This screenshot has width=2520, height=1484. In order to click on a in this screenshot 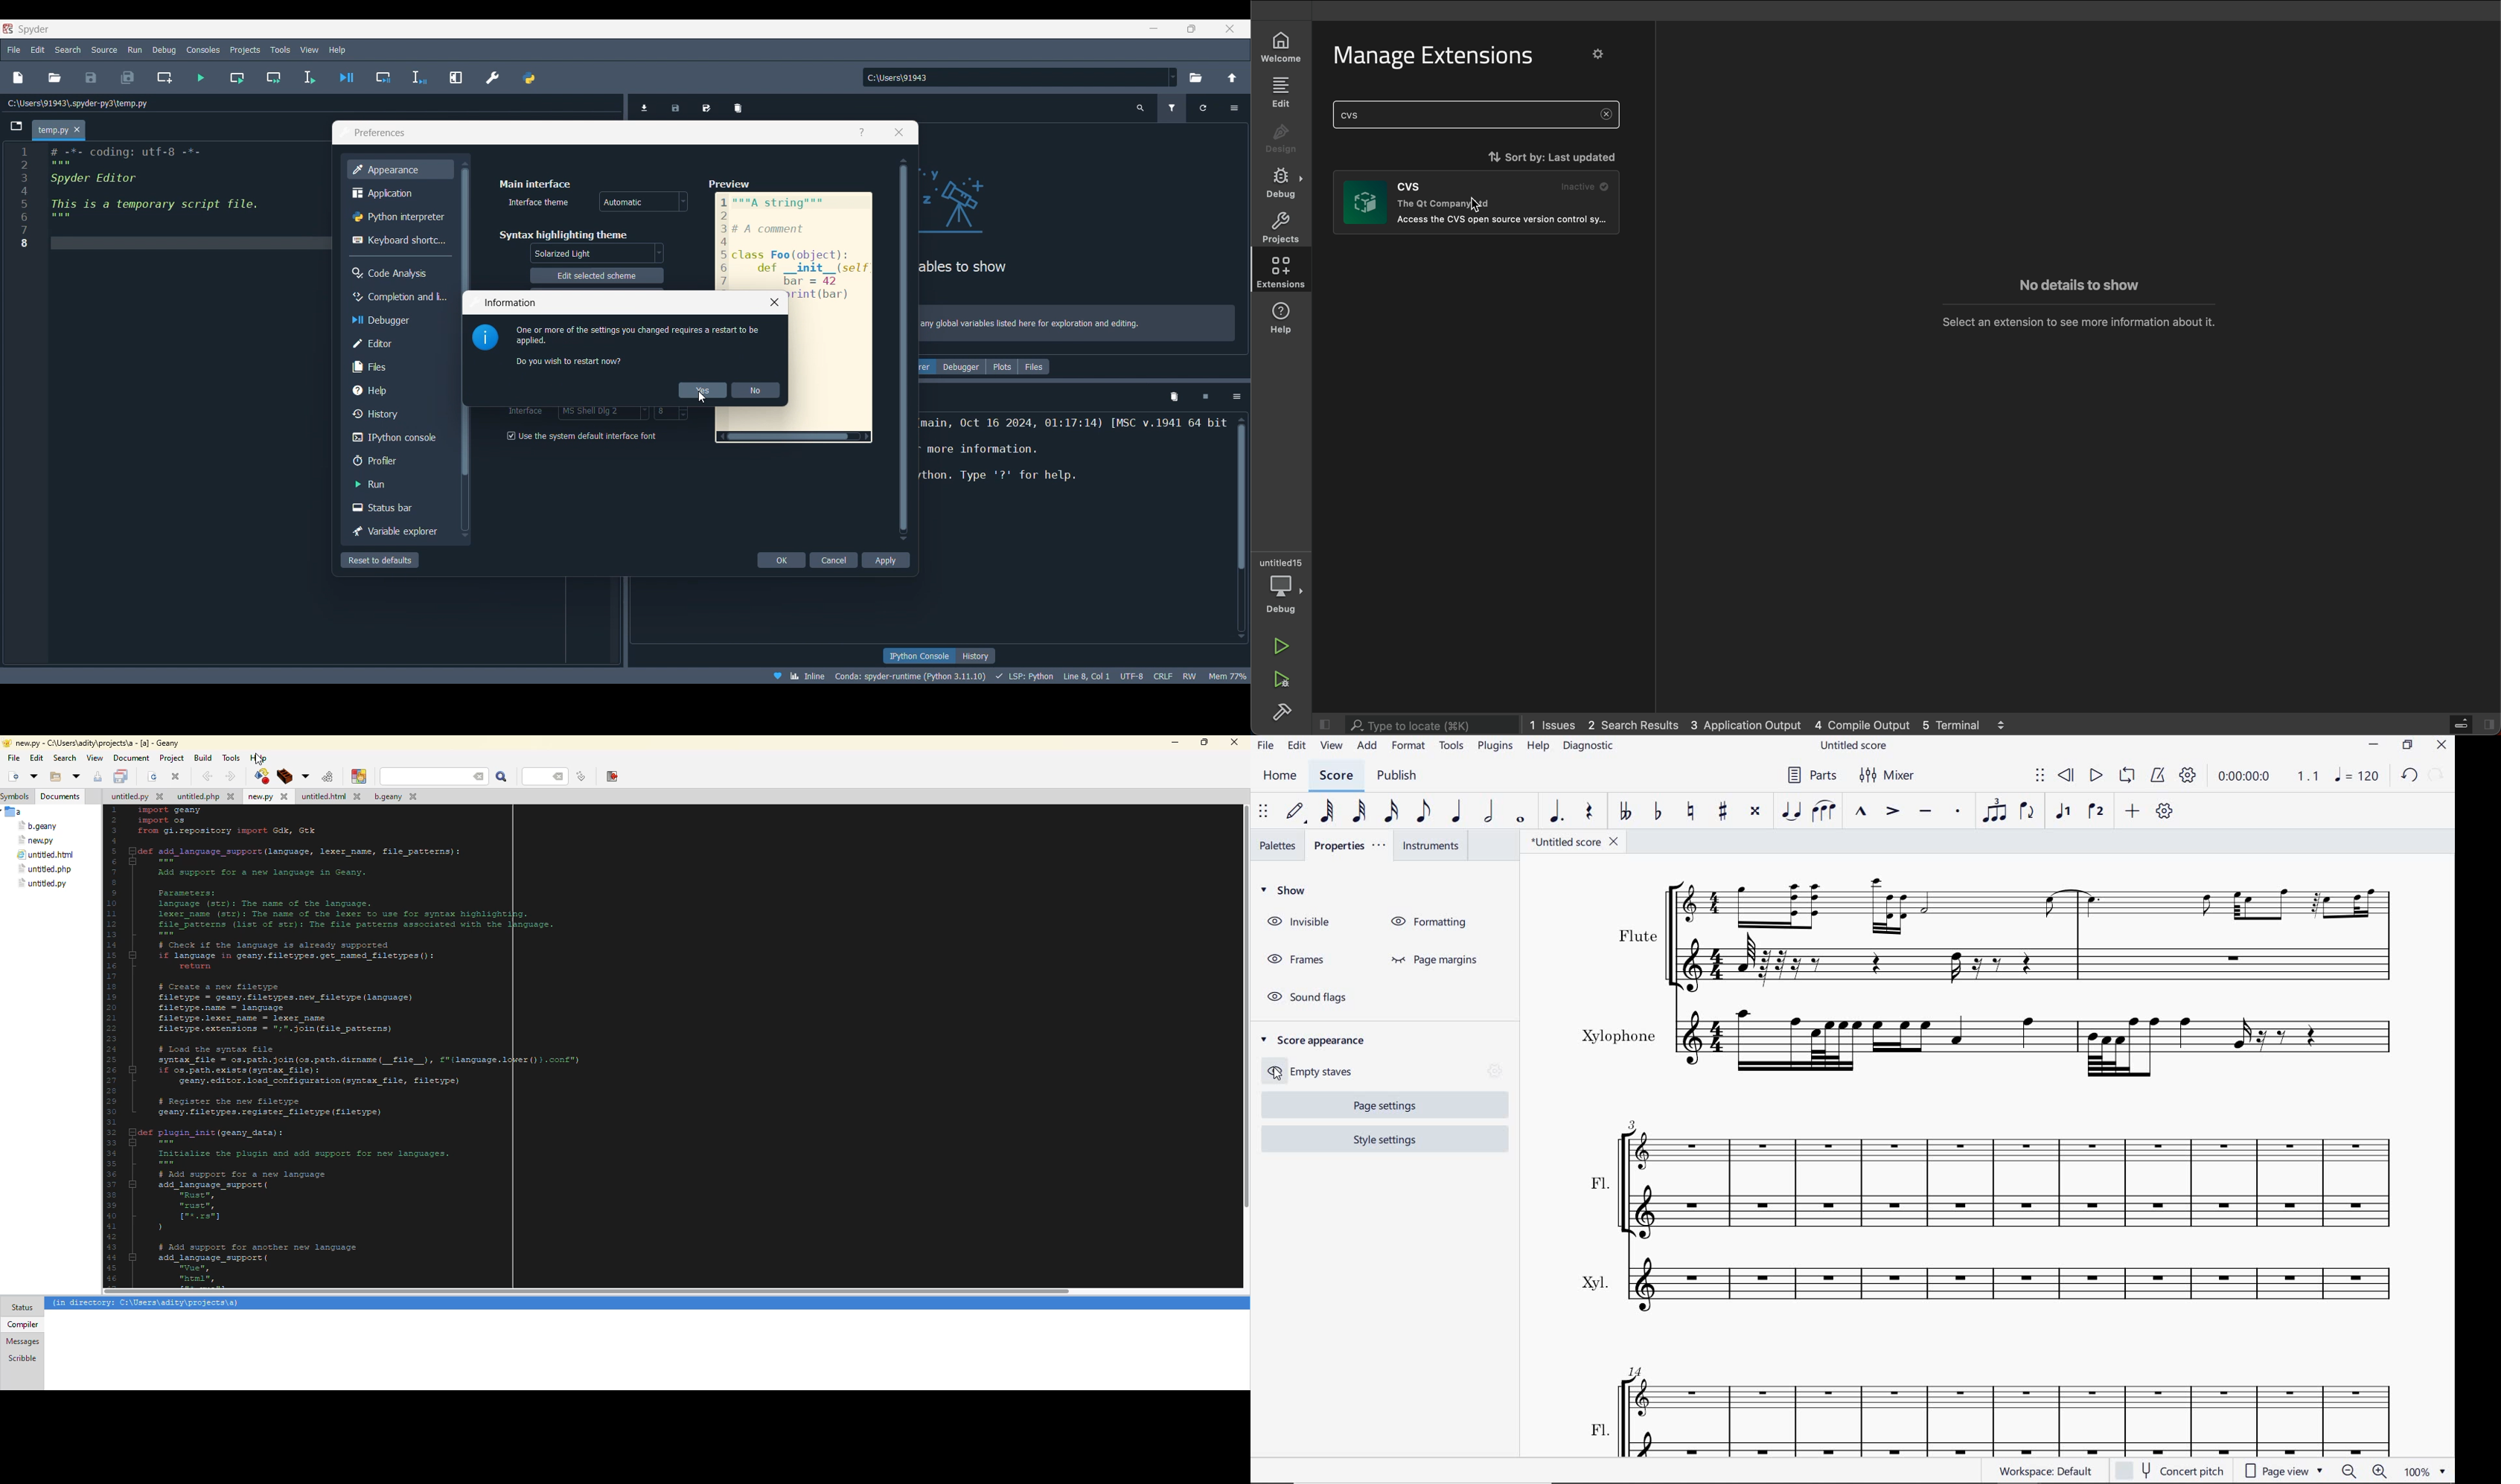, I will do `click(15, 811)`.